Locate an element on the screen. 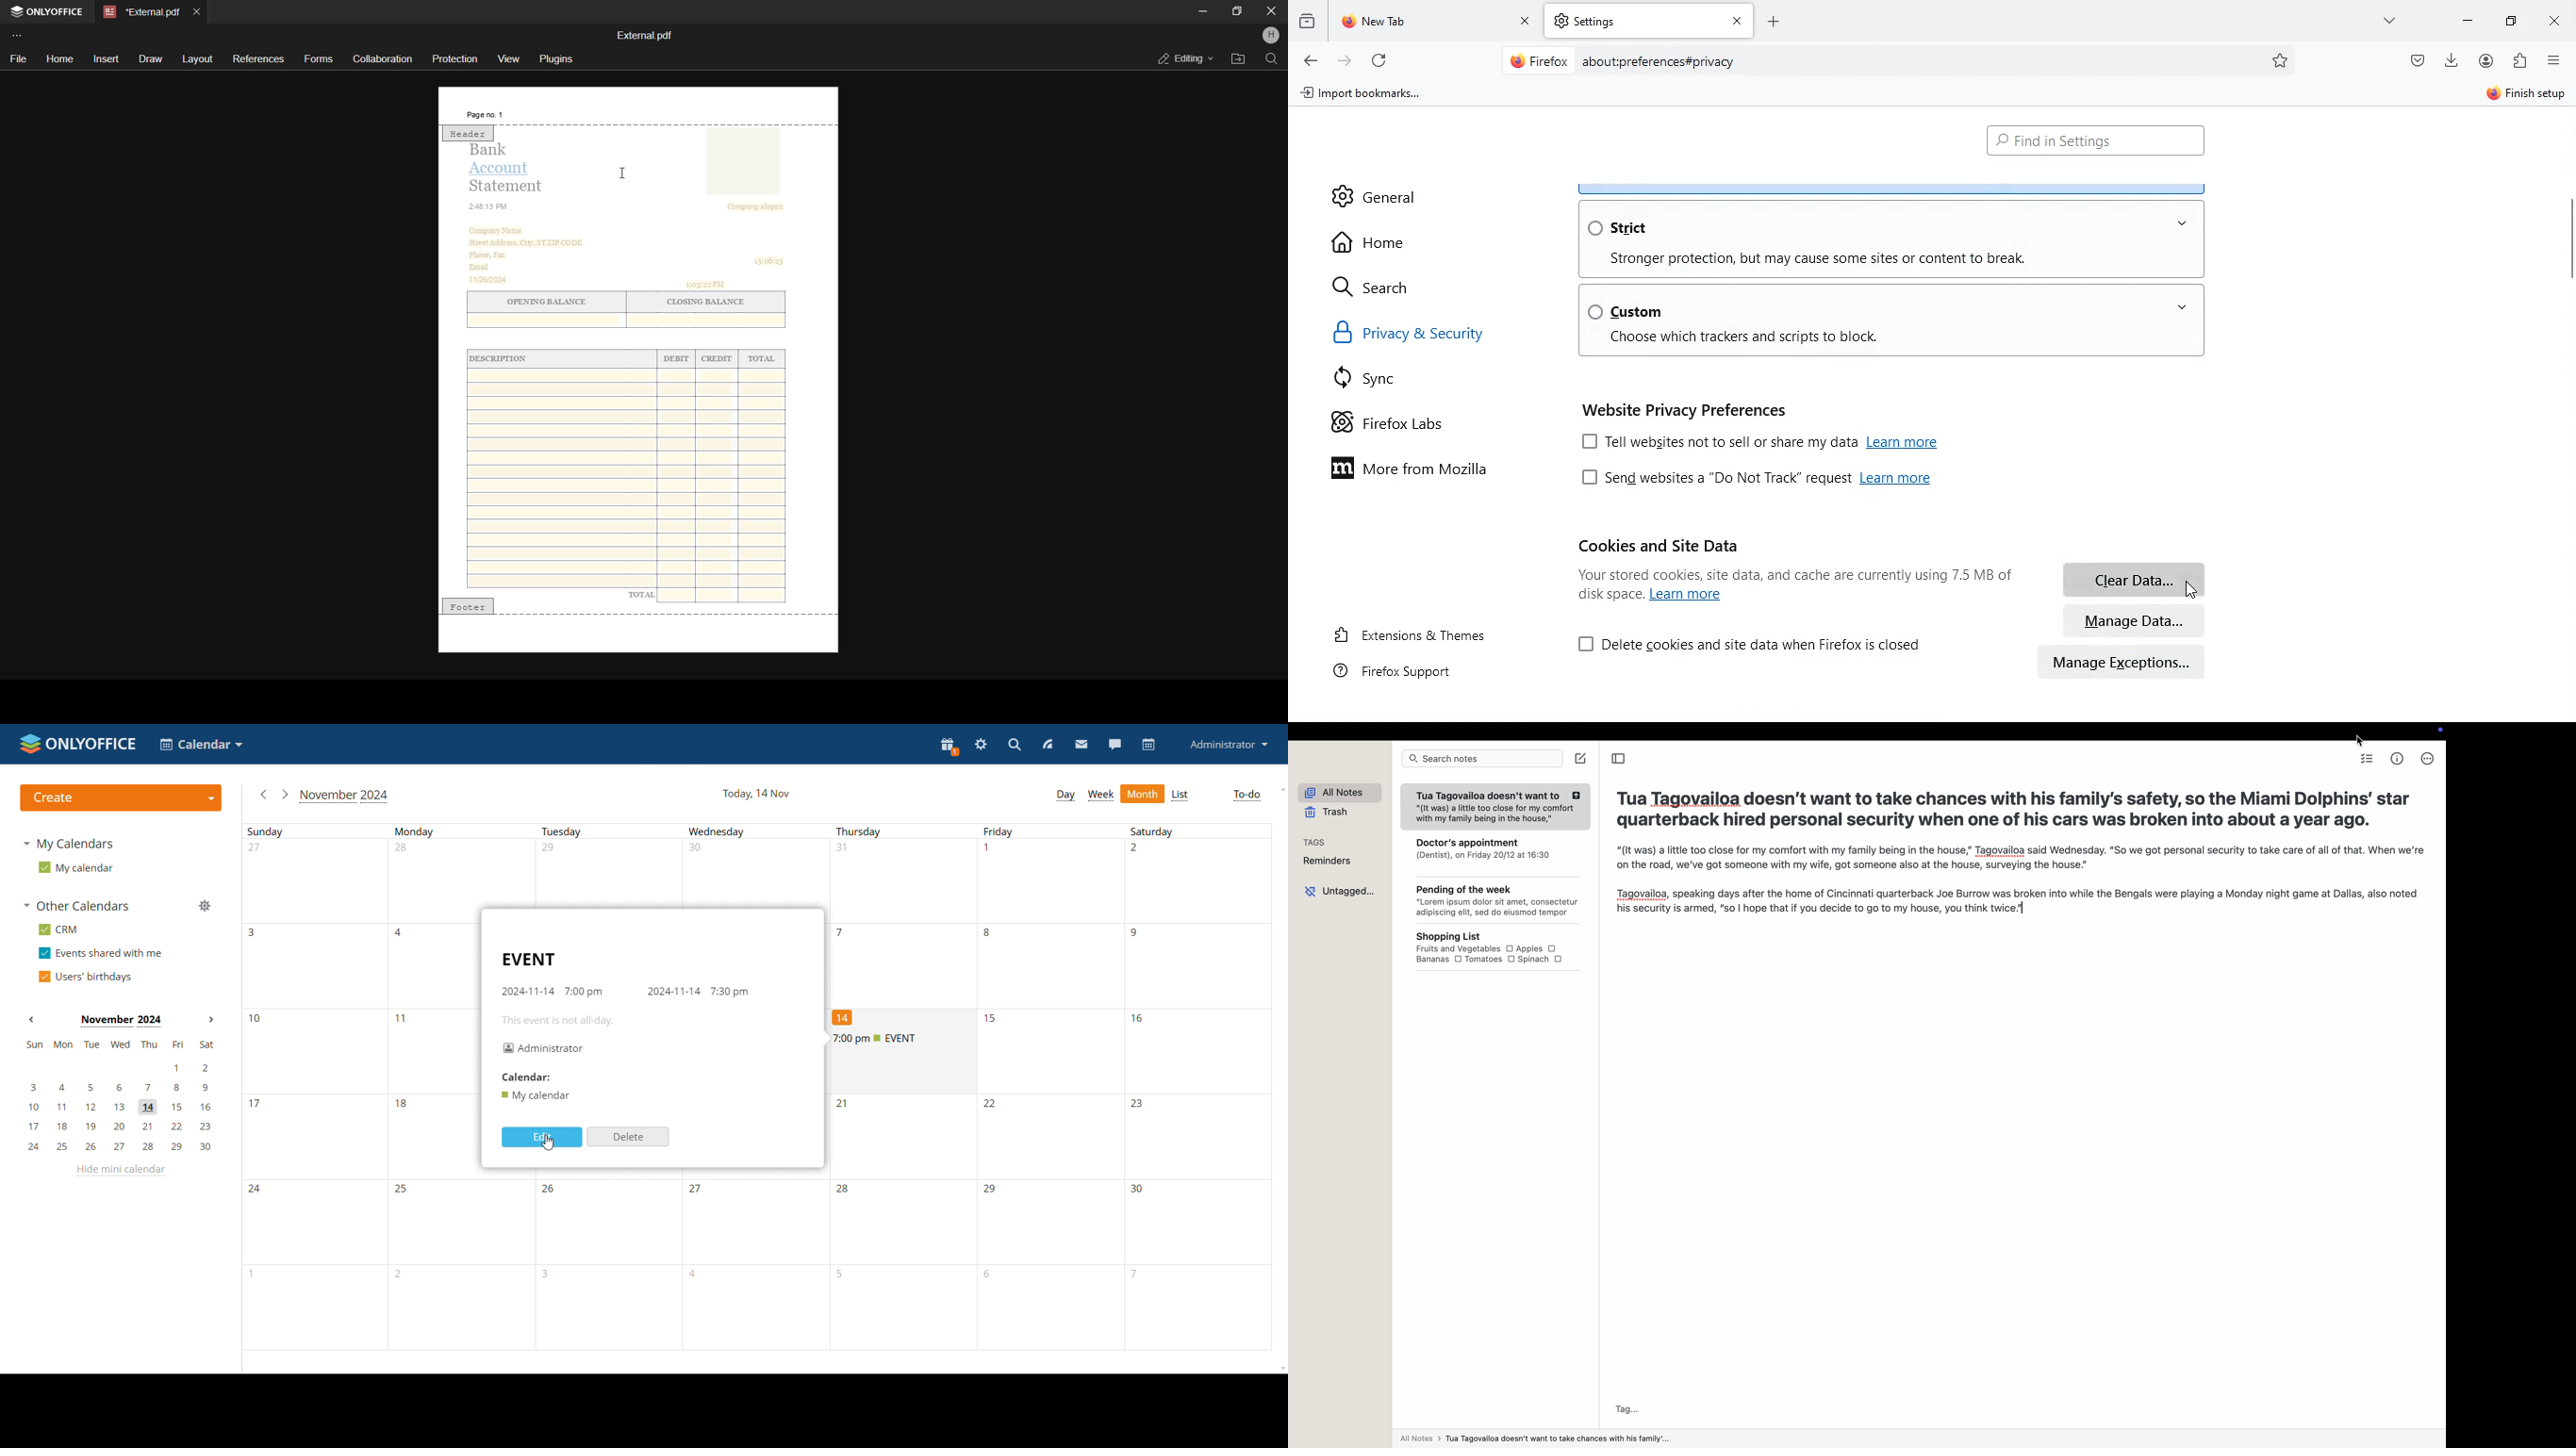 The width and height of the screenshot is (2576, 1456). other calendars is located at coordinates (76, 905).